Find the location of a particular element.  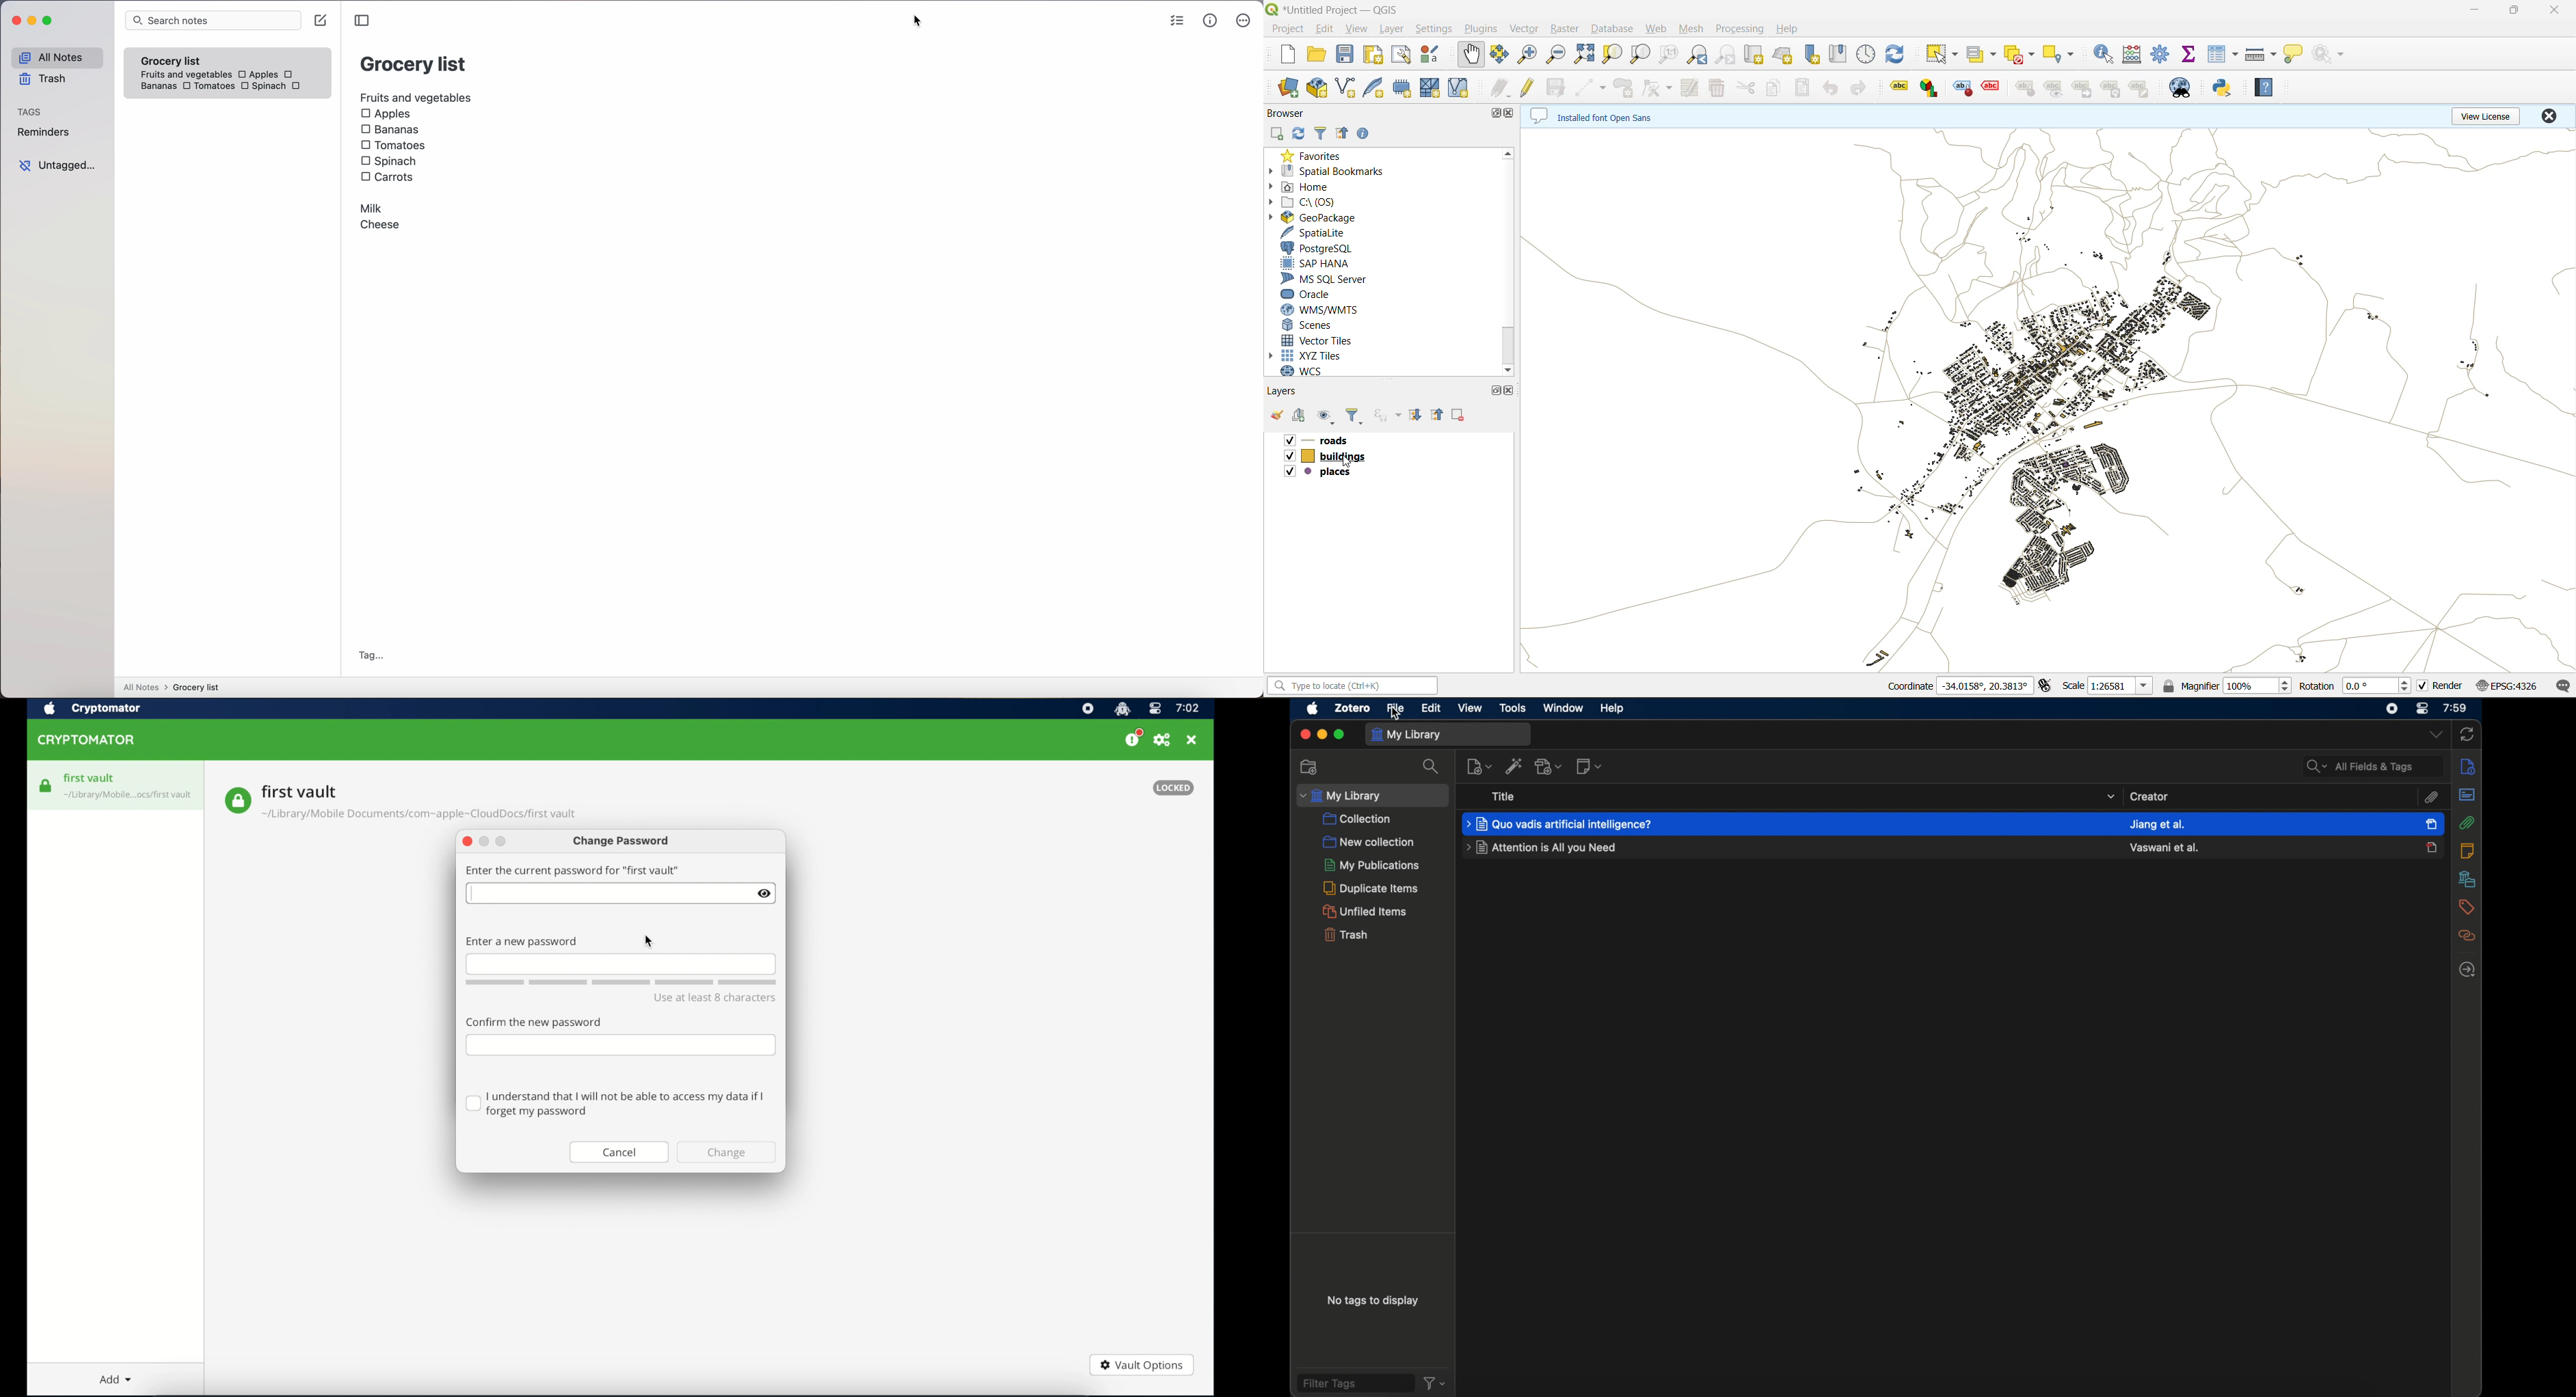

close is located at coordinates (1512, 392).